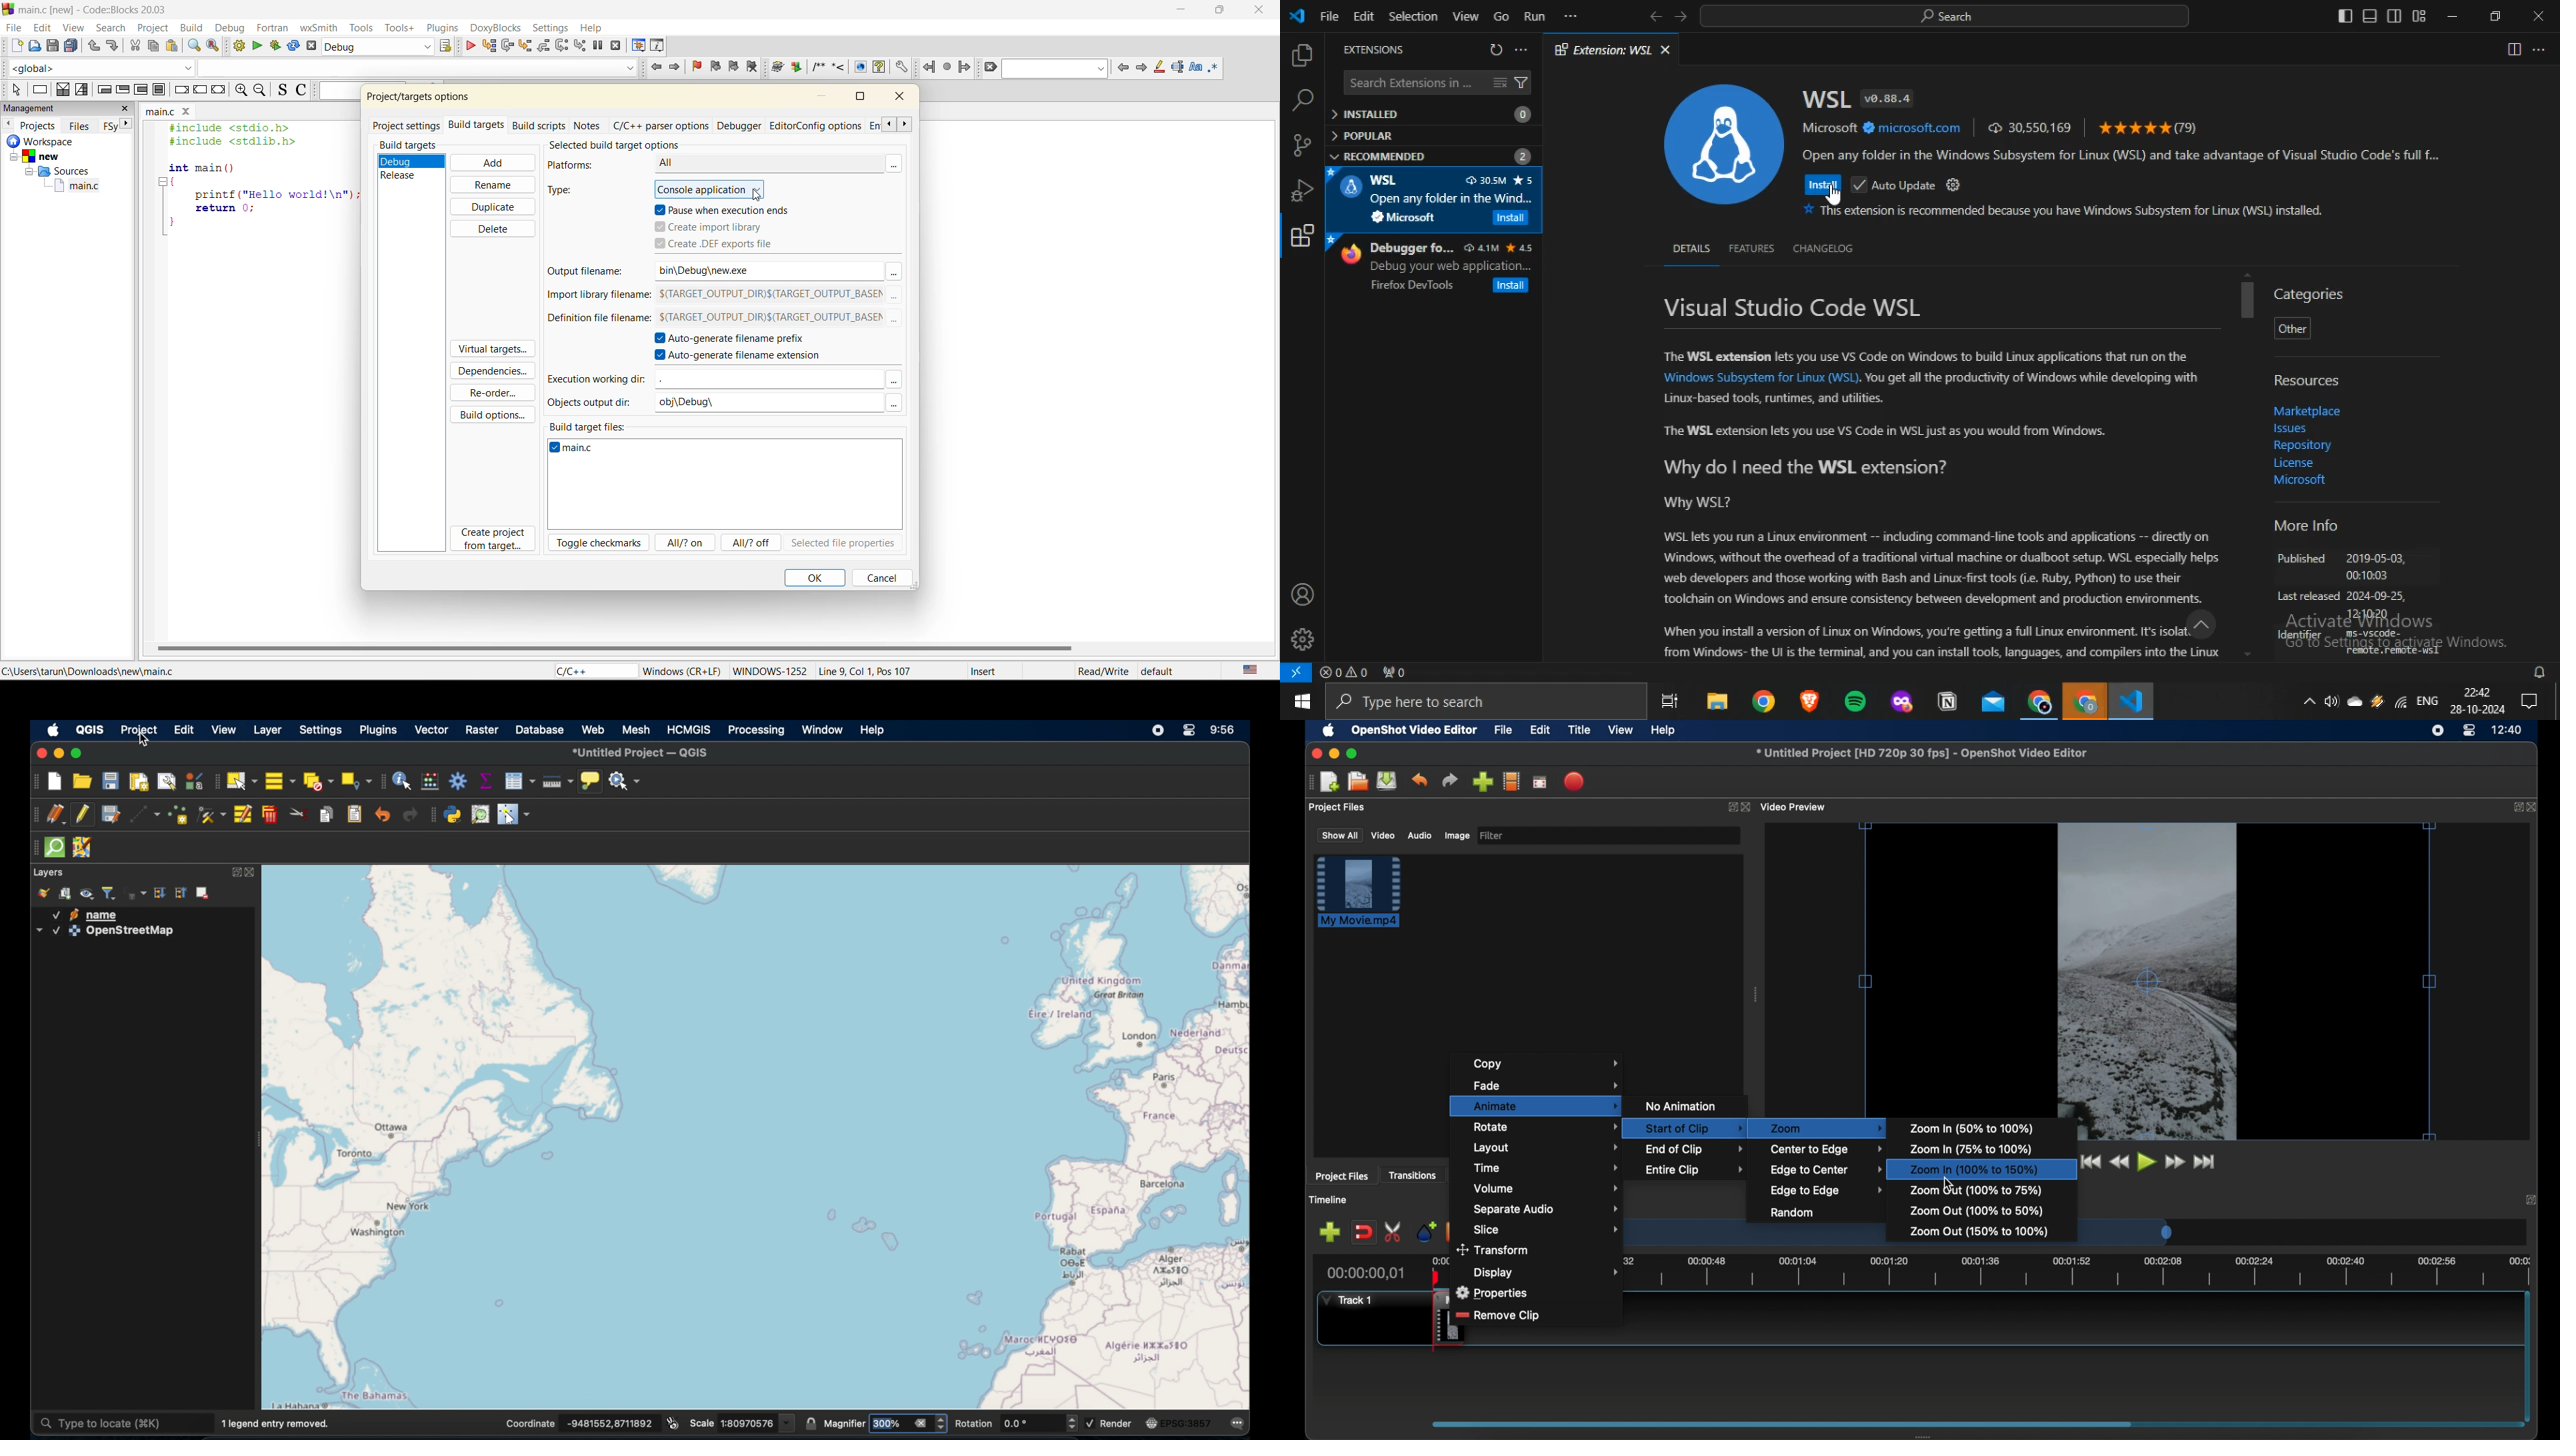 Image resolution: width=2576 pixels, height=1456 pixels. What do you see at coordinates (597, 377) in the screenshot?
I see `execution working dir:` at bounding box center [597, 377].